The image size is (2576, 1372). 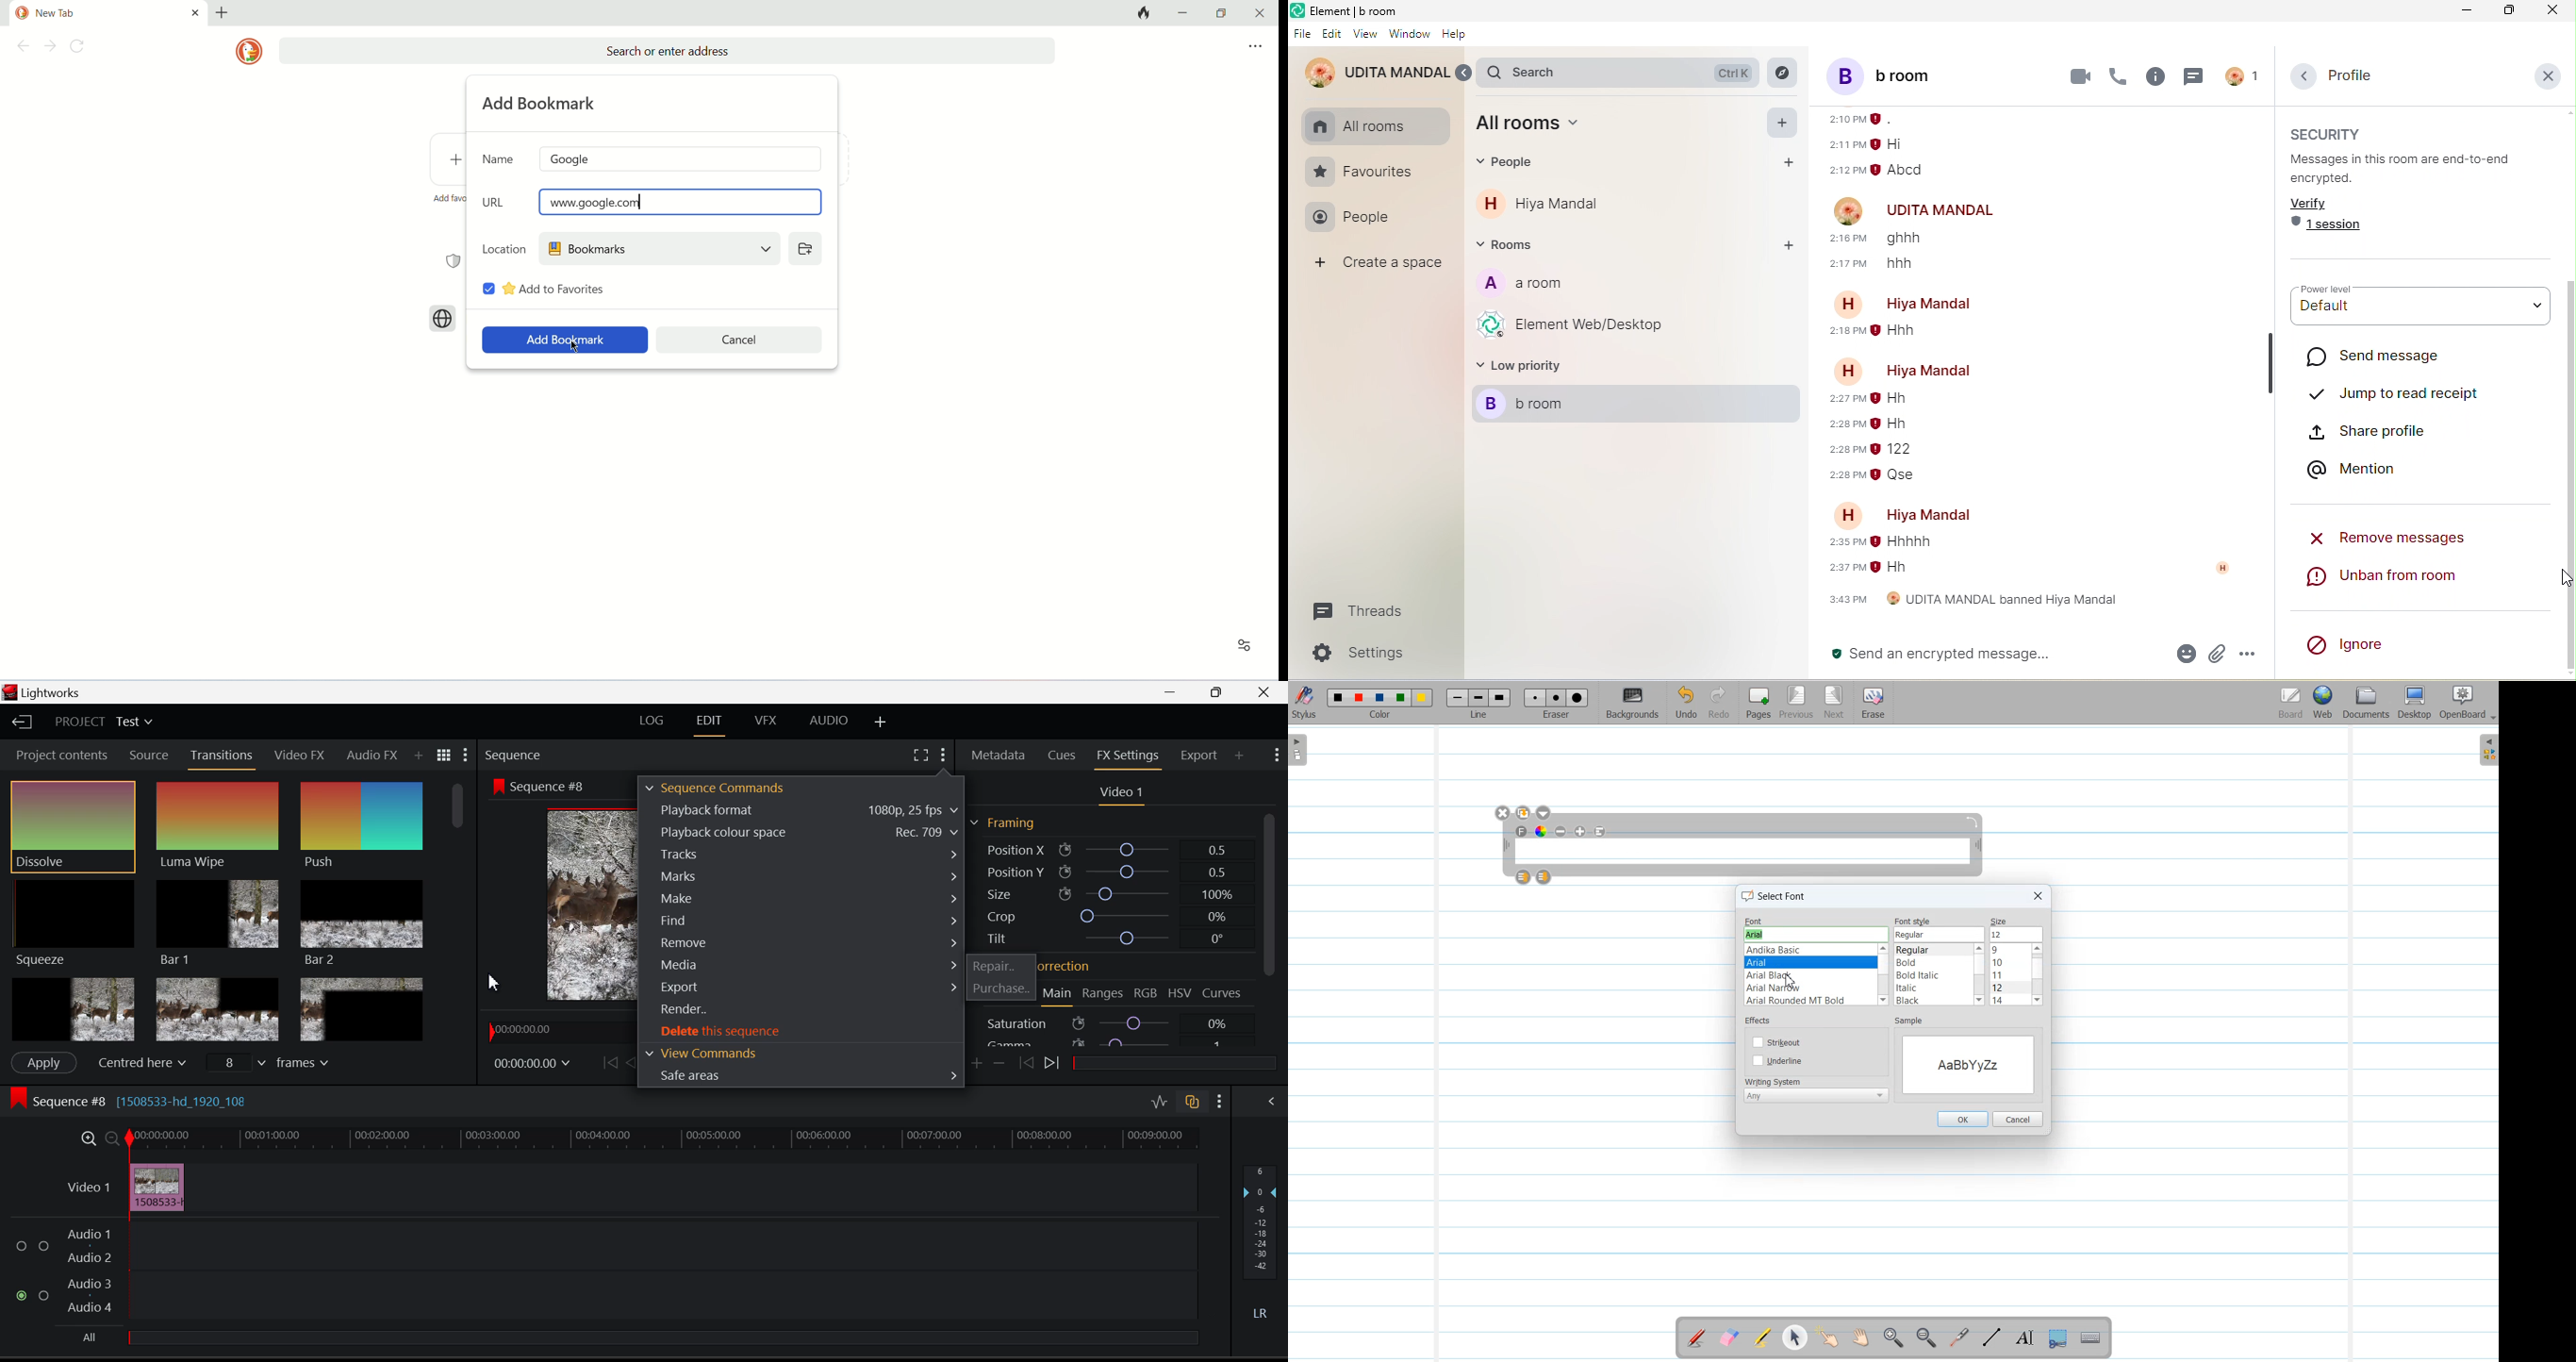 What do you see at coordinates (1271, 1102) in the screenshot?
I see `Show Audio Mix` at bounding box center [1271, 1102].